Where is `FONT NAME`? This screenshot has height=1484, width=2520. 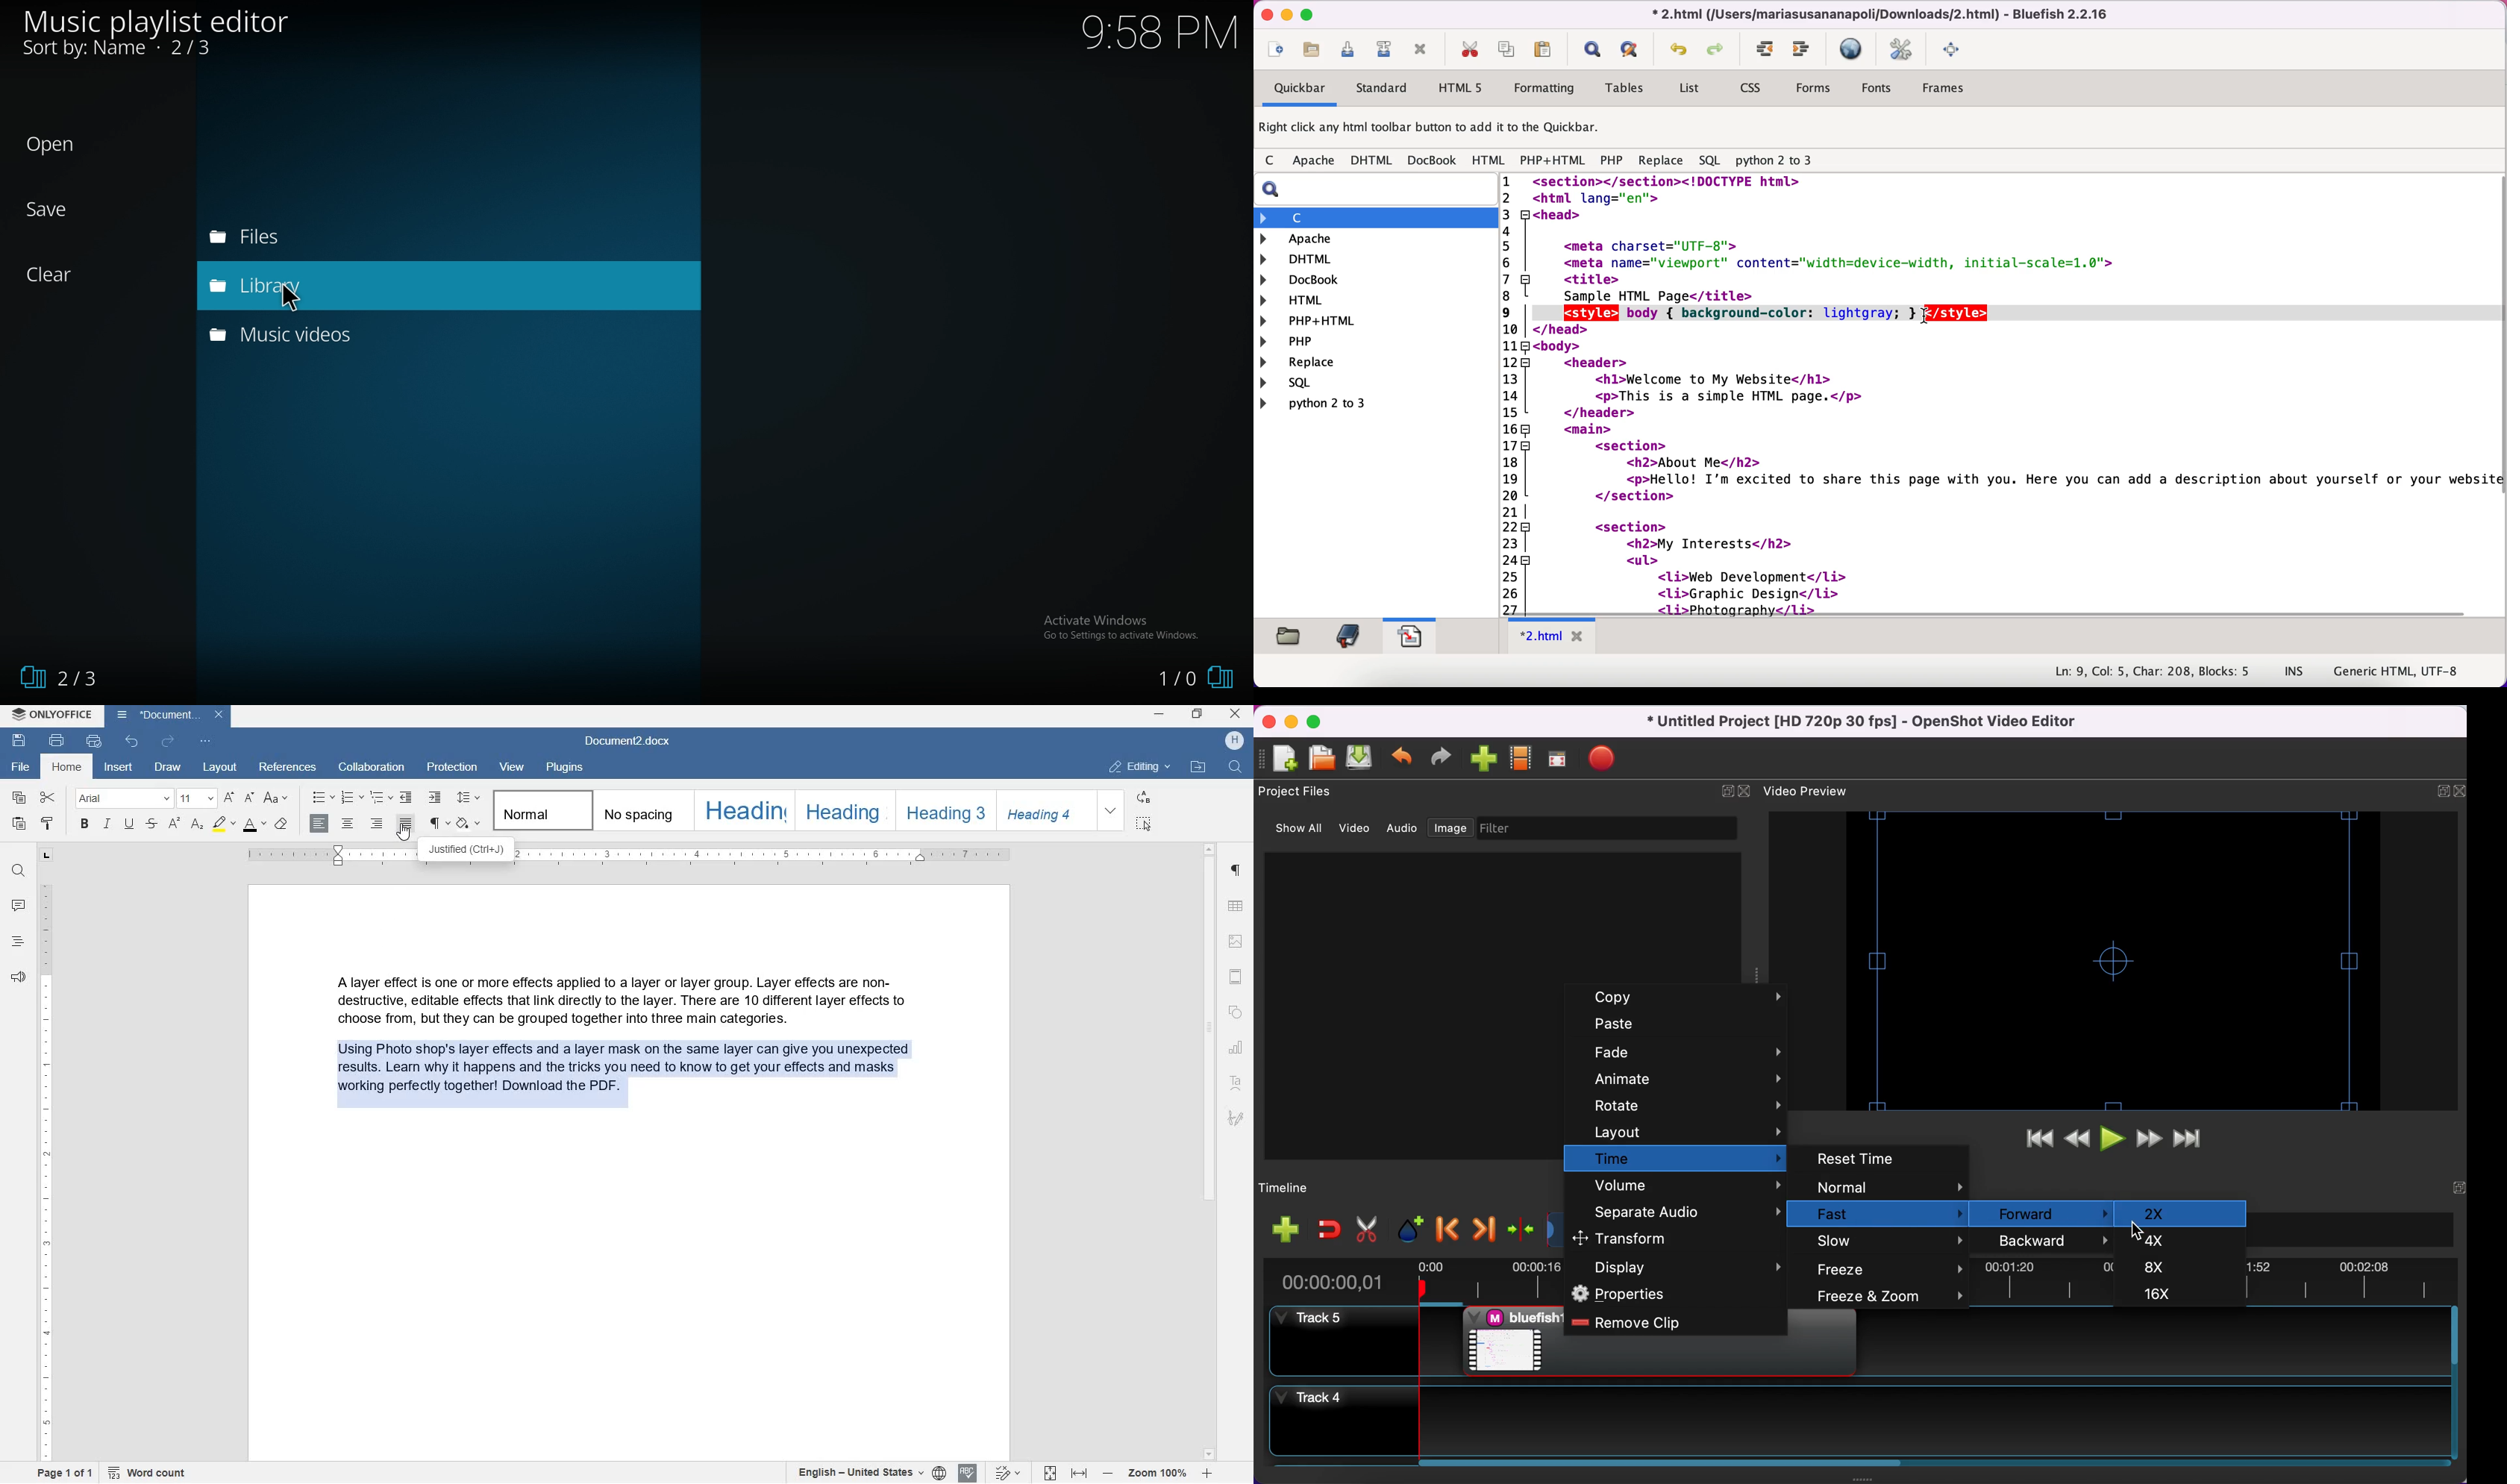 FONT NAME is located at coordinates (121, 798).